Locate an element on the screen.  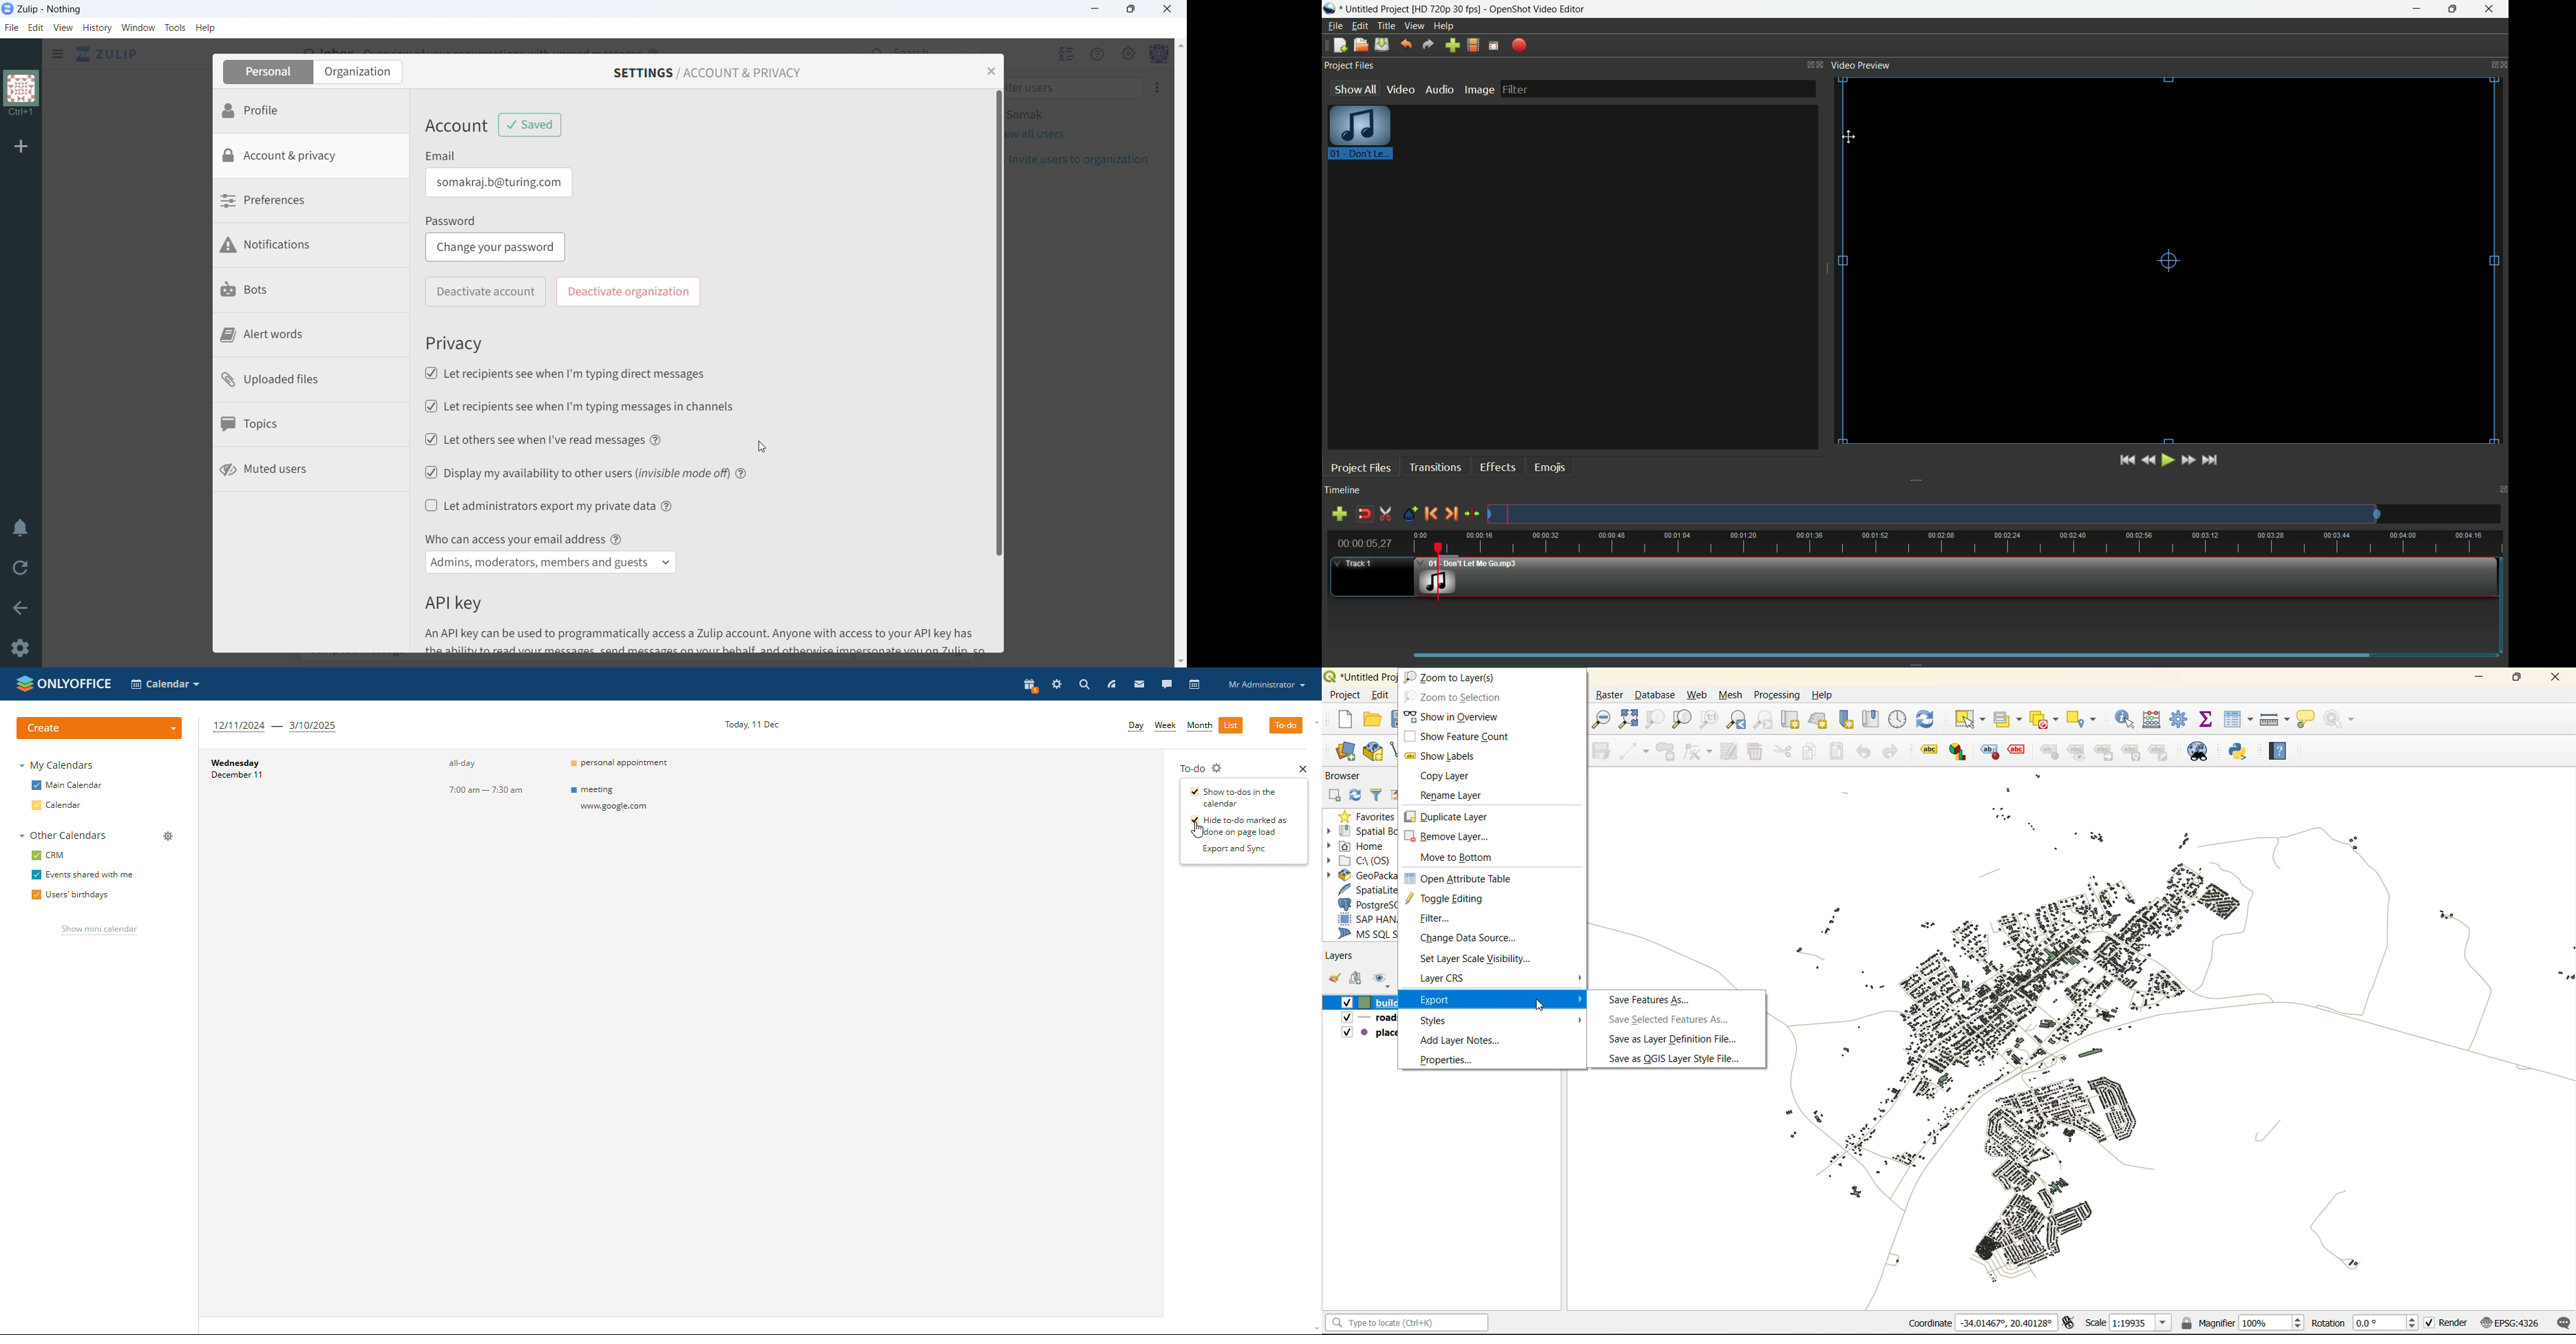
edit is located at coordinates (35, 28).